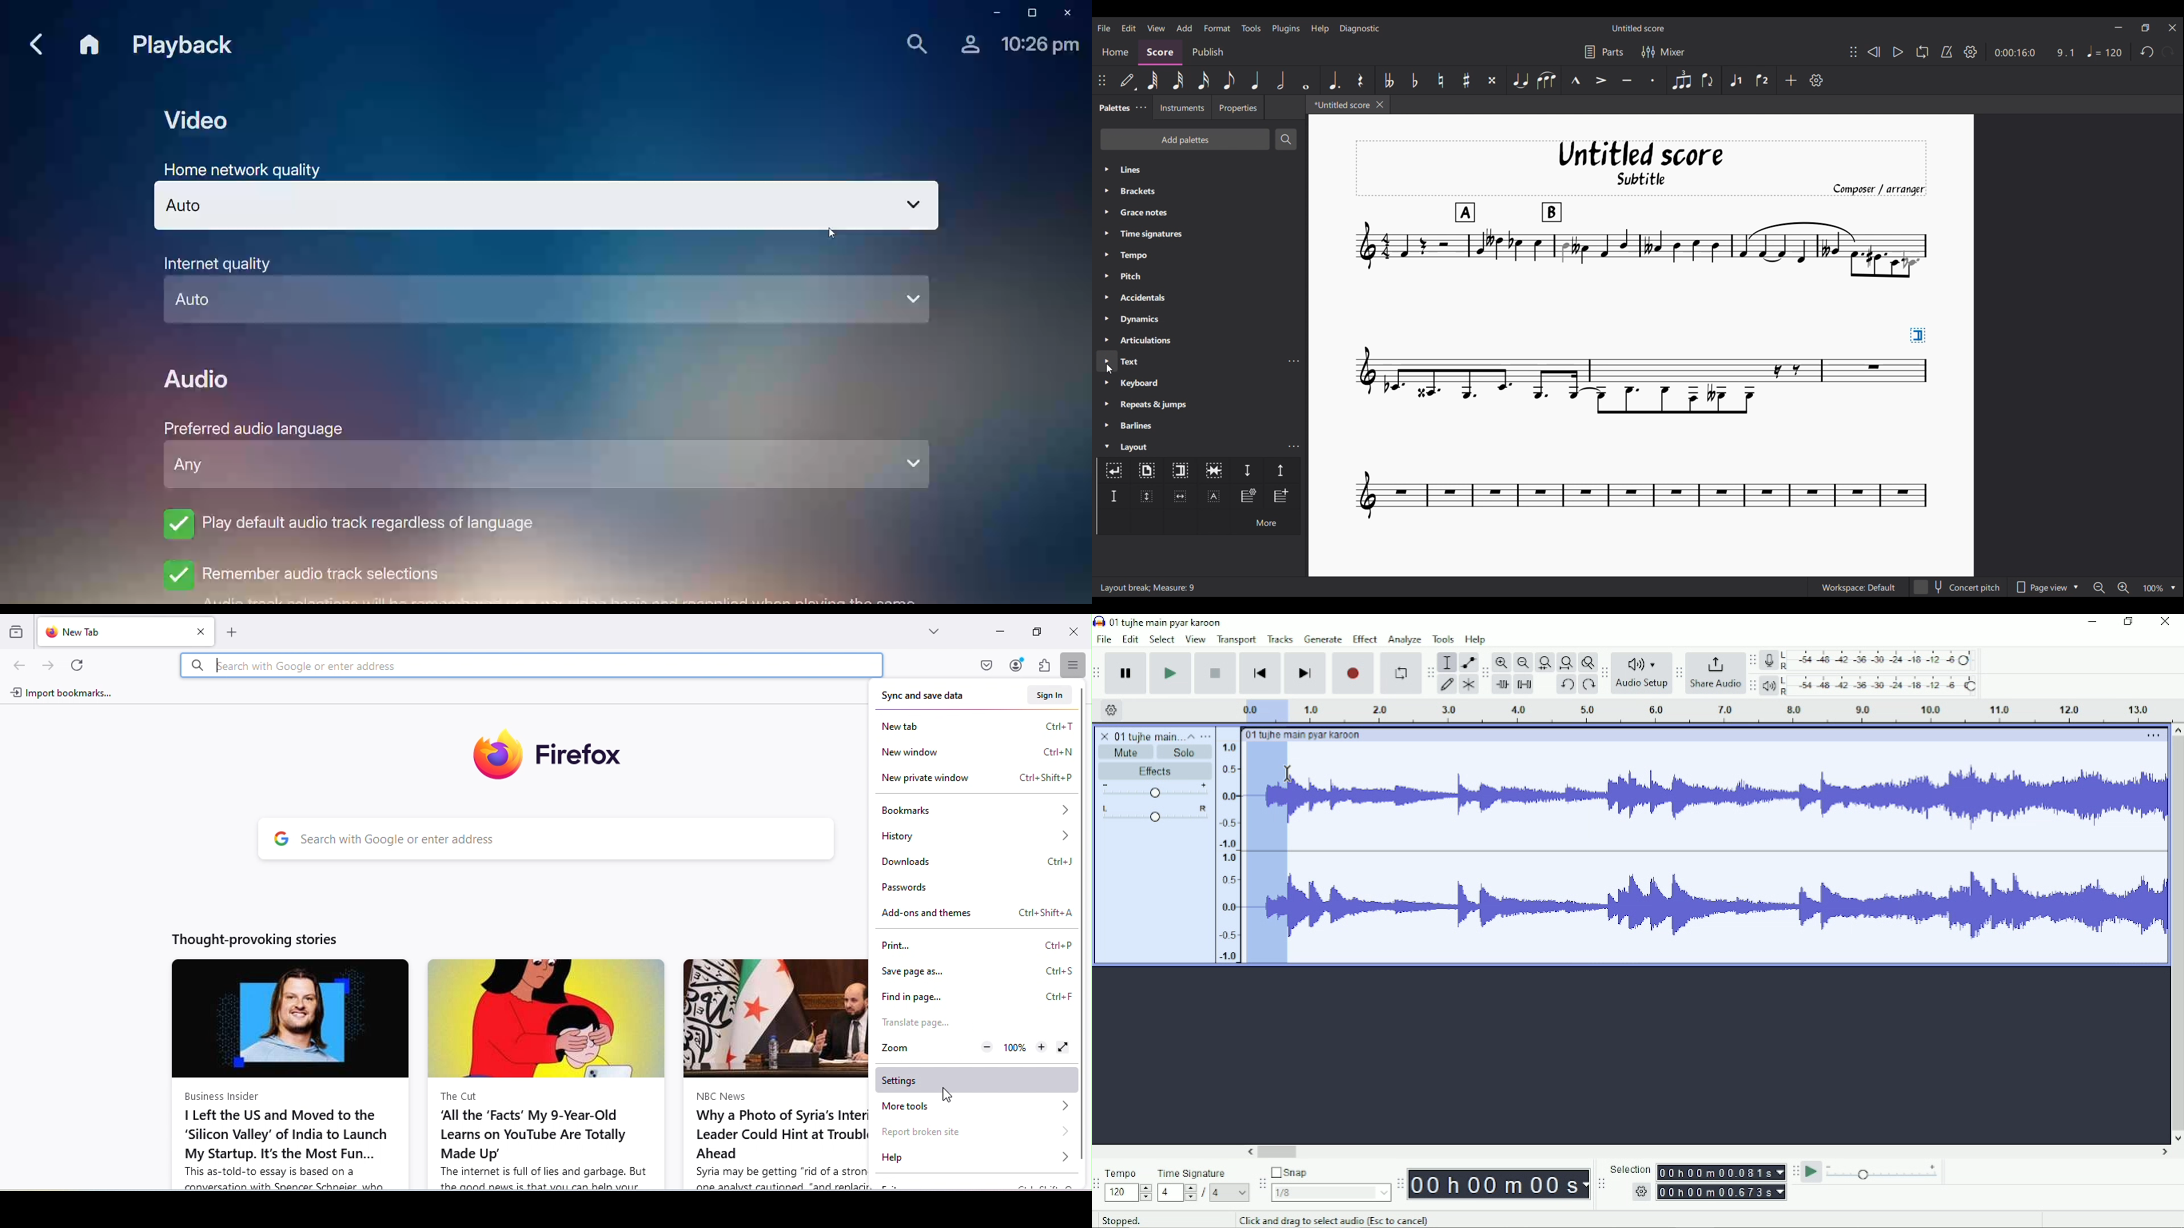  I want to click on Undo, so click(2148, 51).